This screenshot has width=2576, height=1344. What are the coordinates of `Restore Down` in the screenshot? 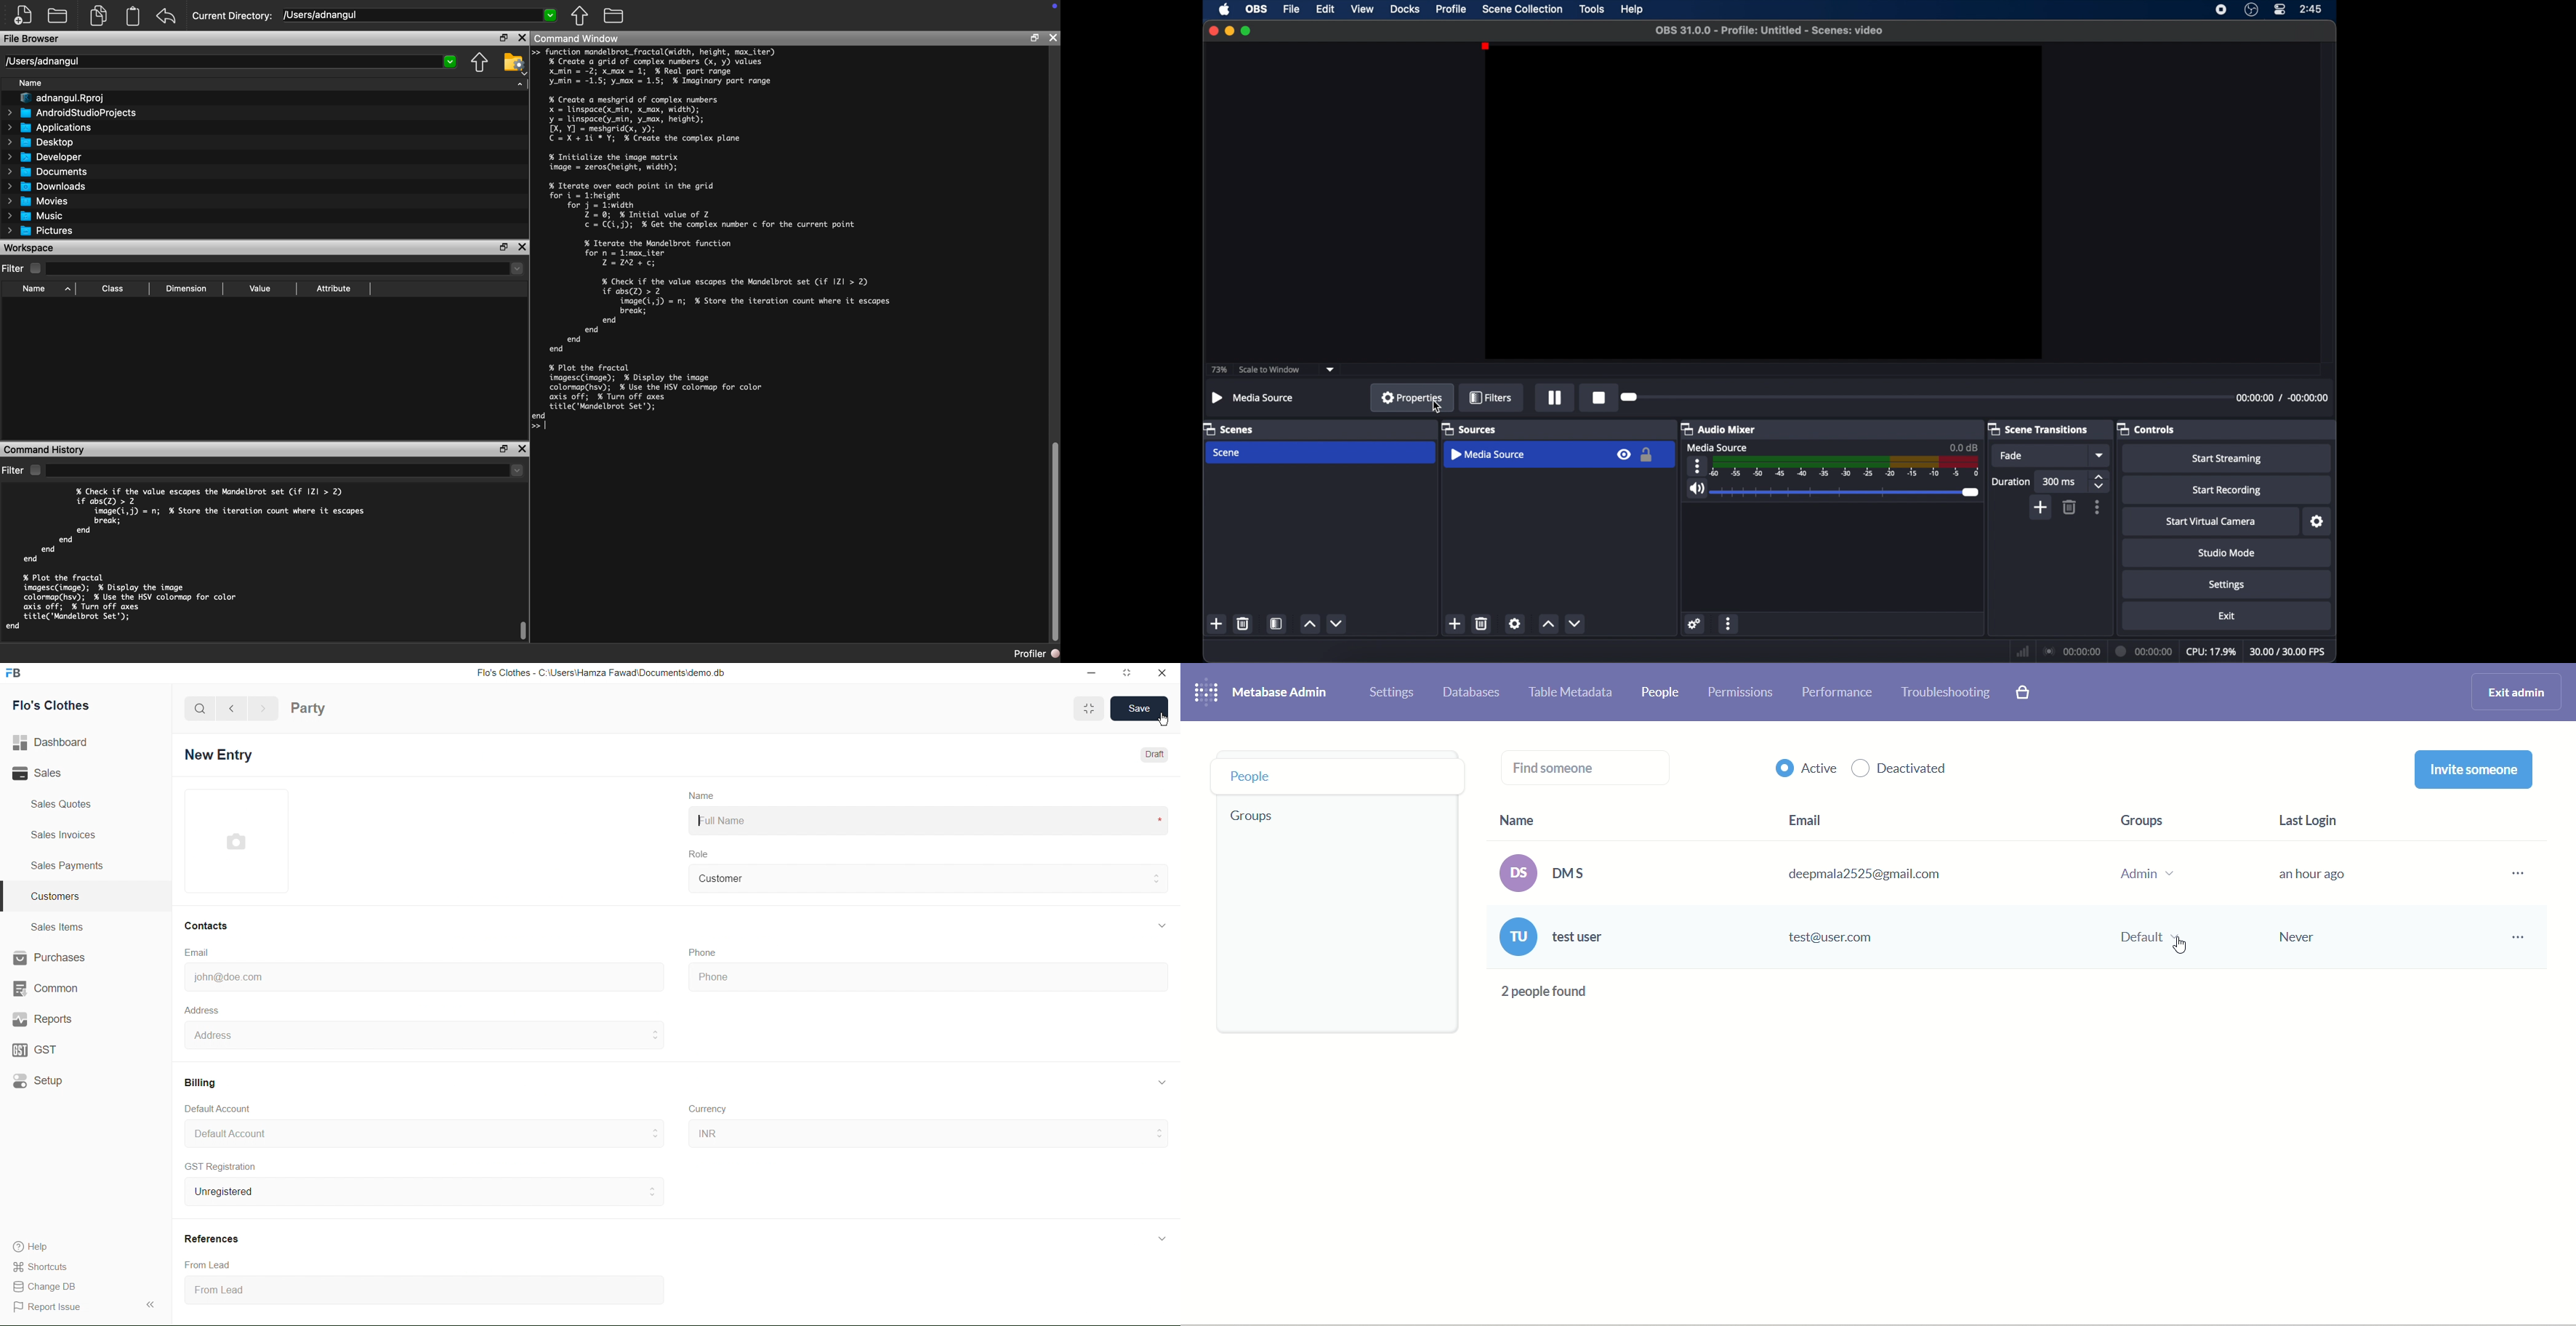 It's located at (504, 449).